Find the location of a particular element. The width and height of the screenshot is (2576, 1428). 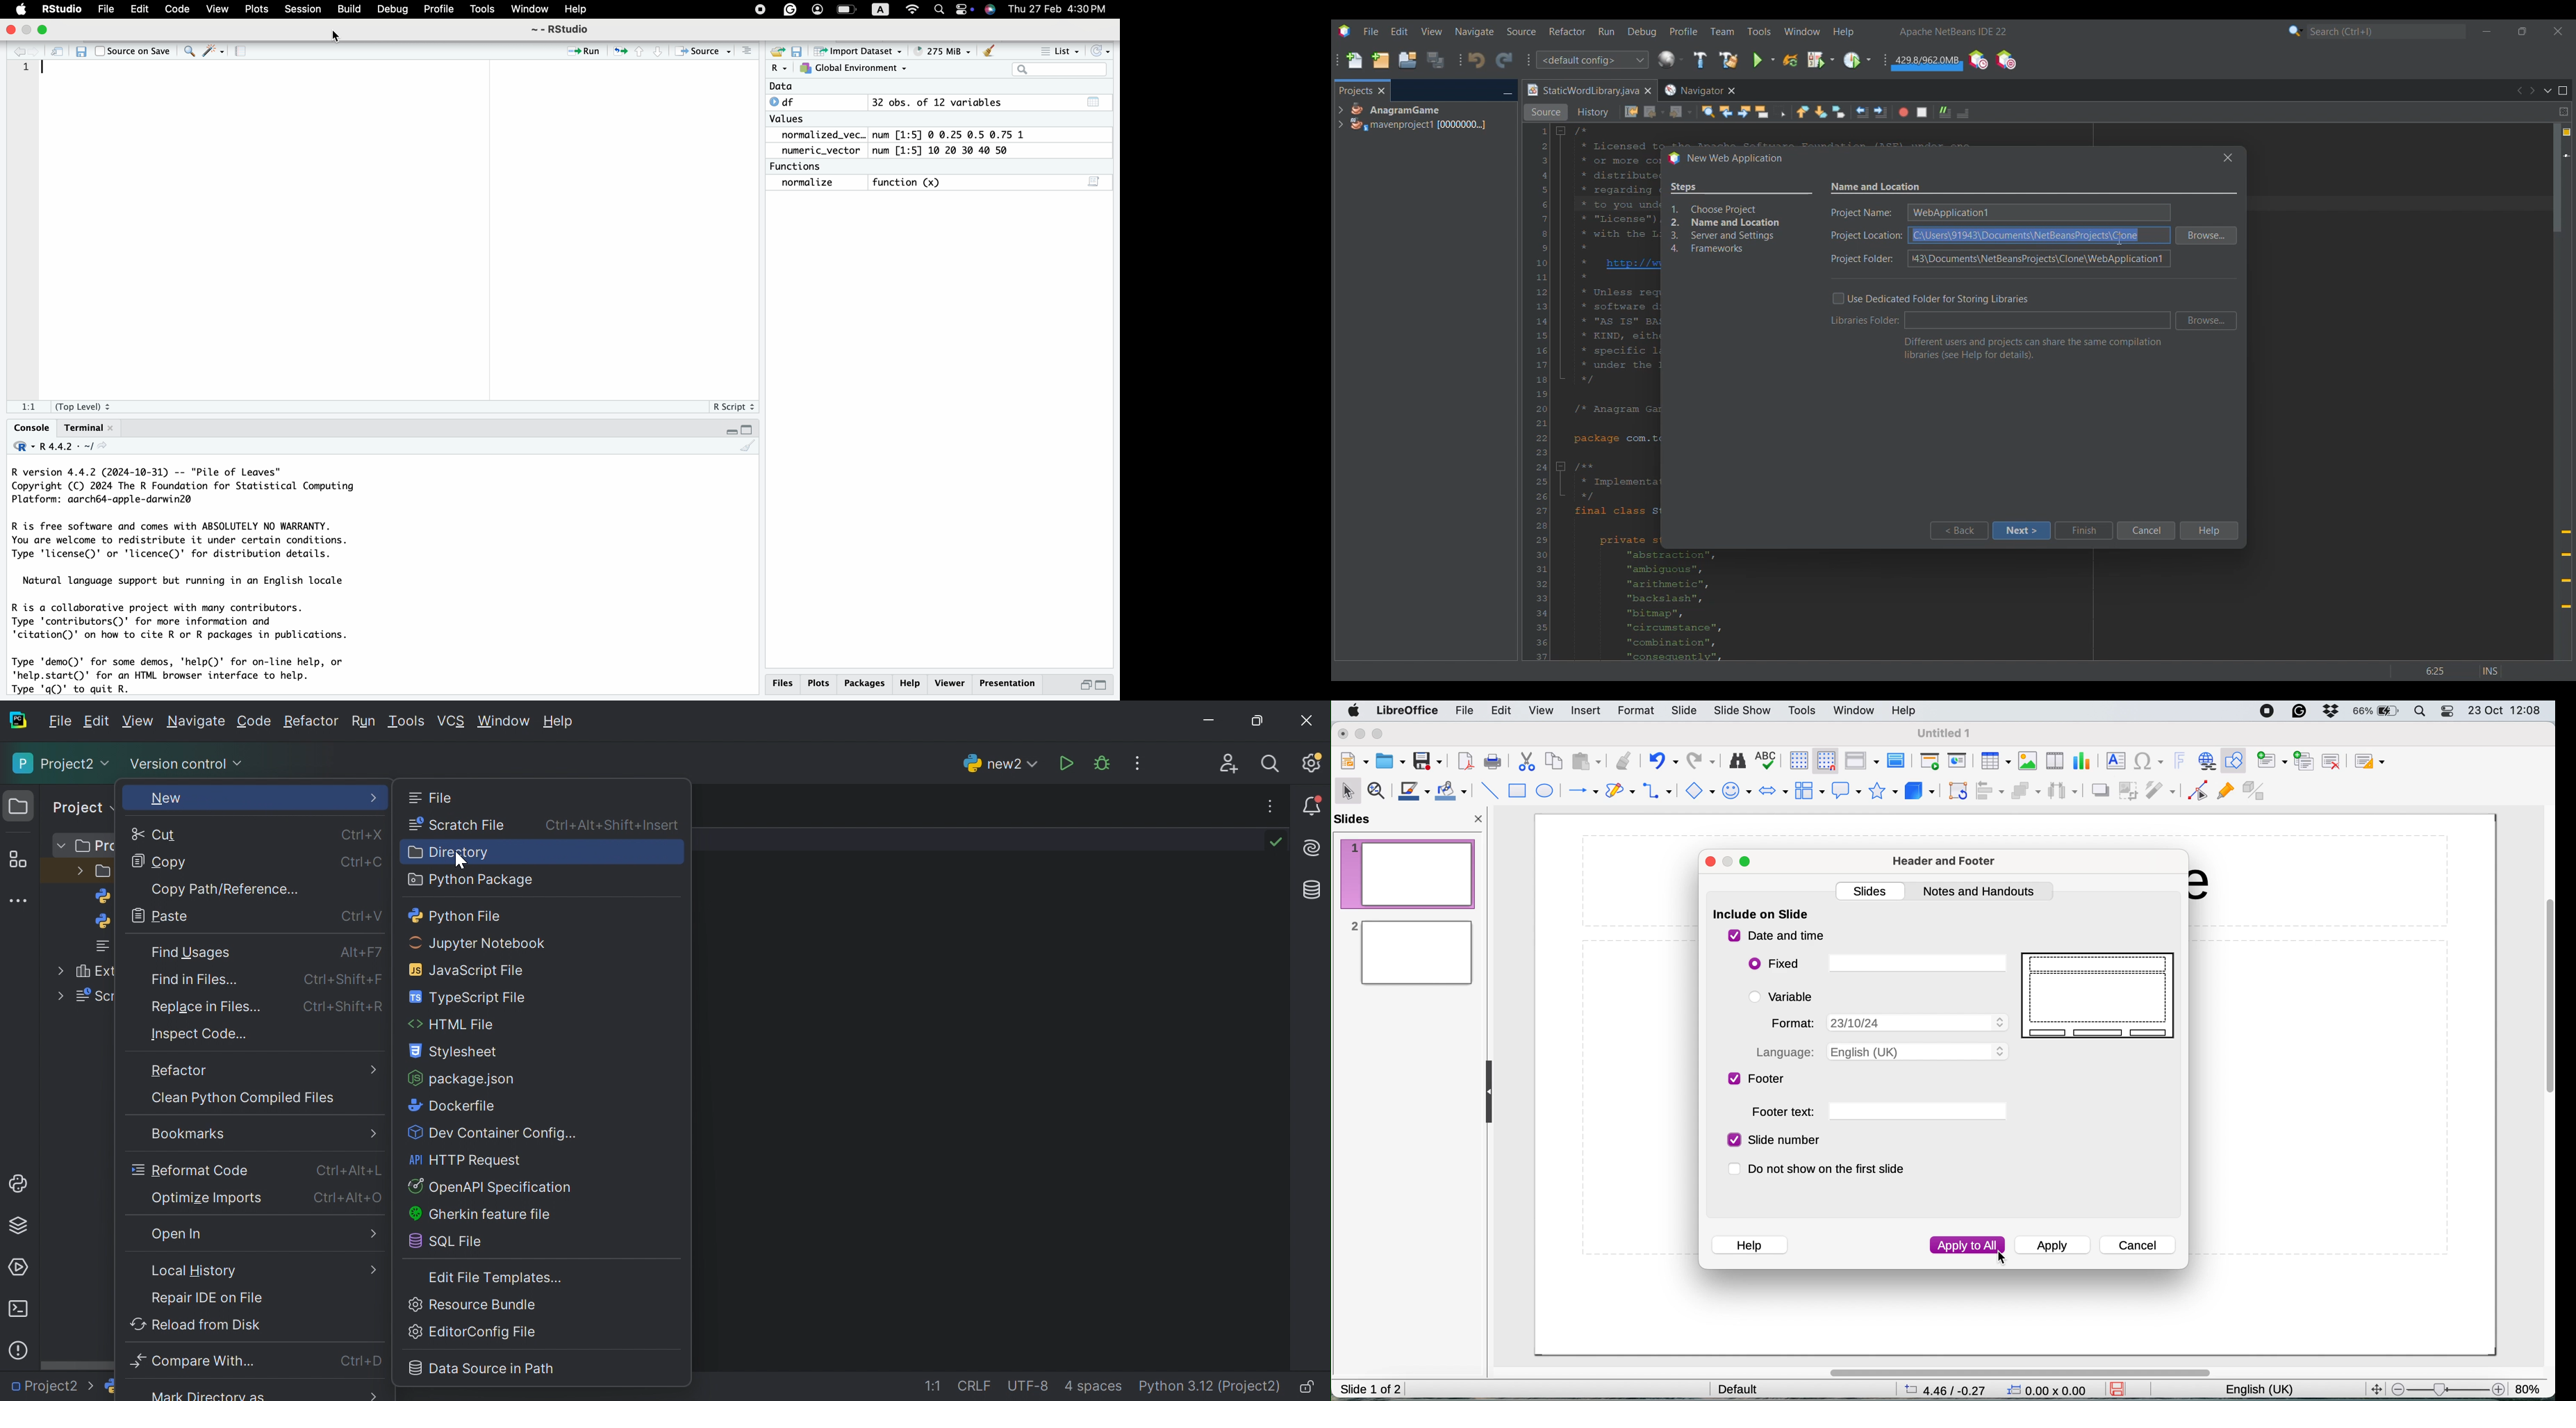

edit is located at coordinates (140, 9).